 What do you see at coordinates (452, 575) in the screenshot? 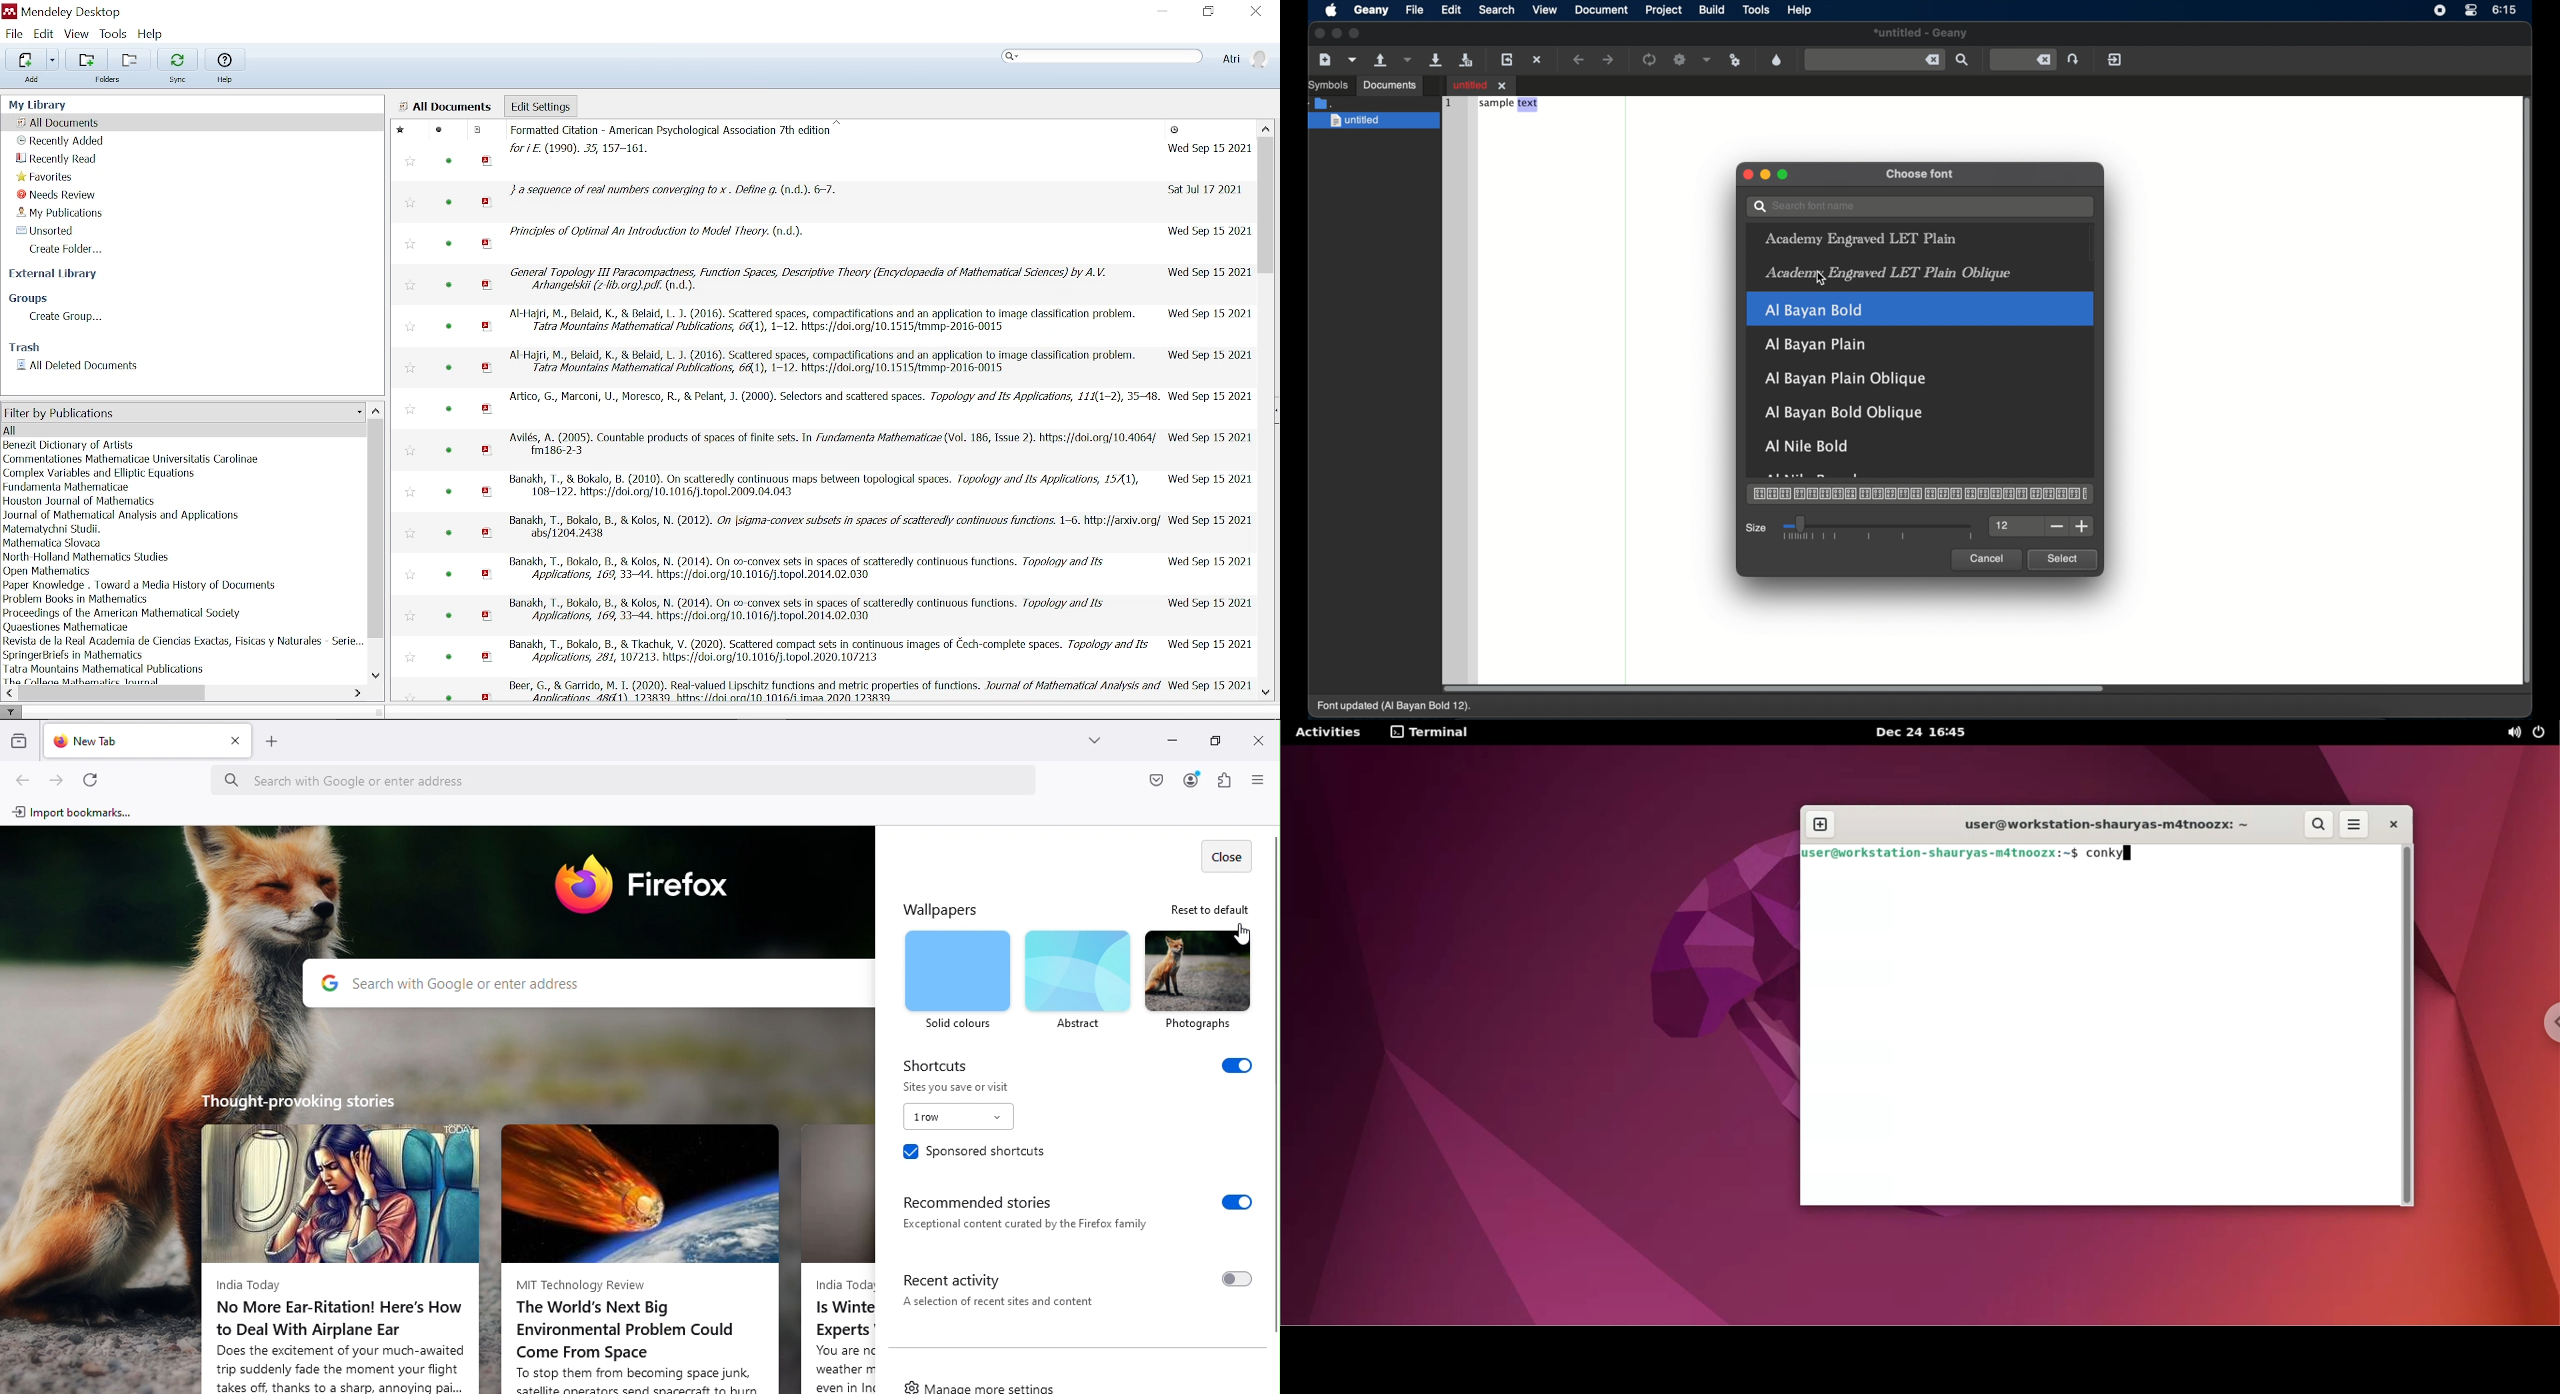
I see `status` at bounding box center [452, 575].